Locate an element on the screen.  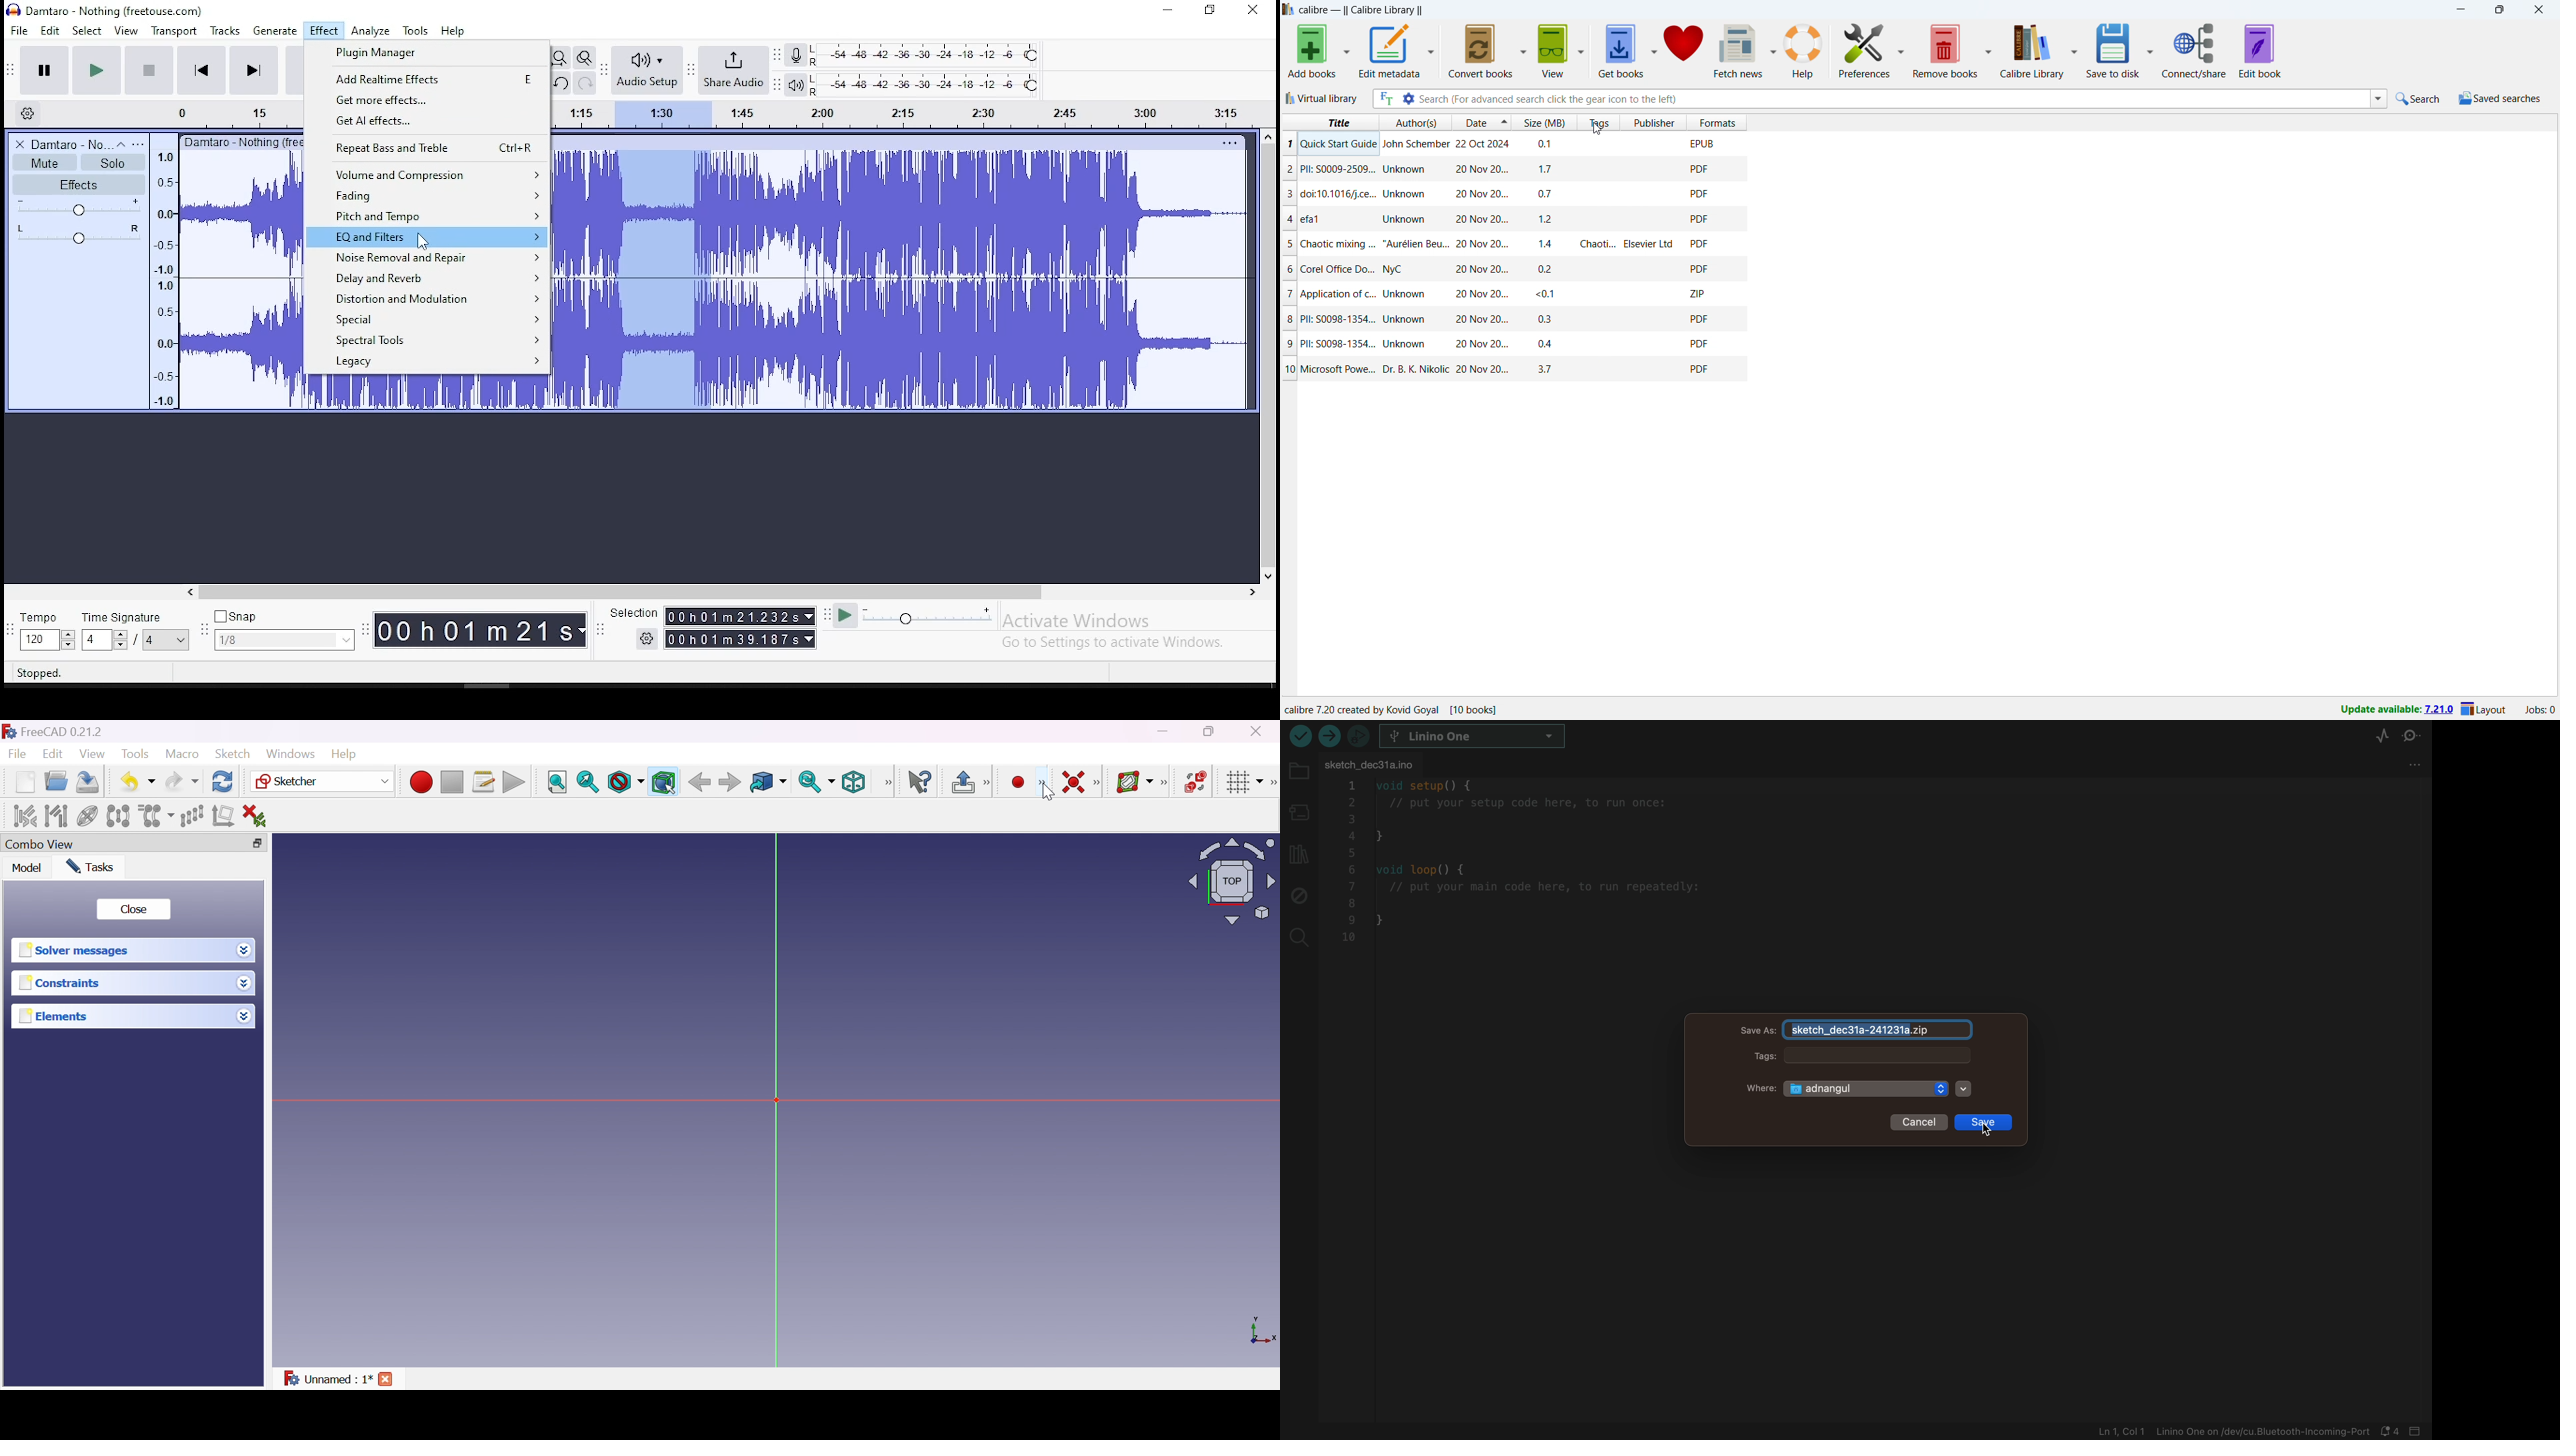
audio setup is located at coordinates (646, 68).